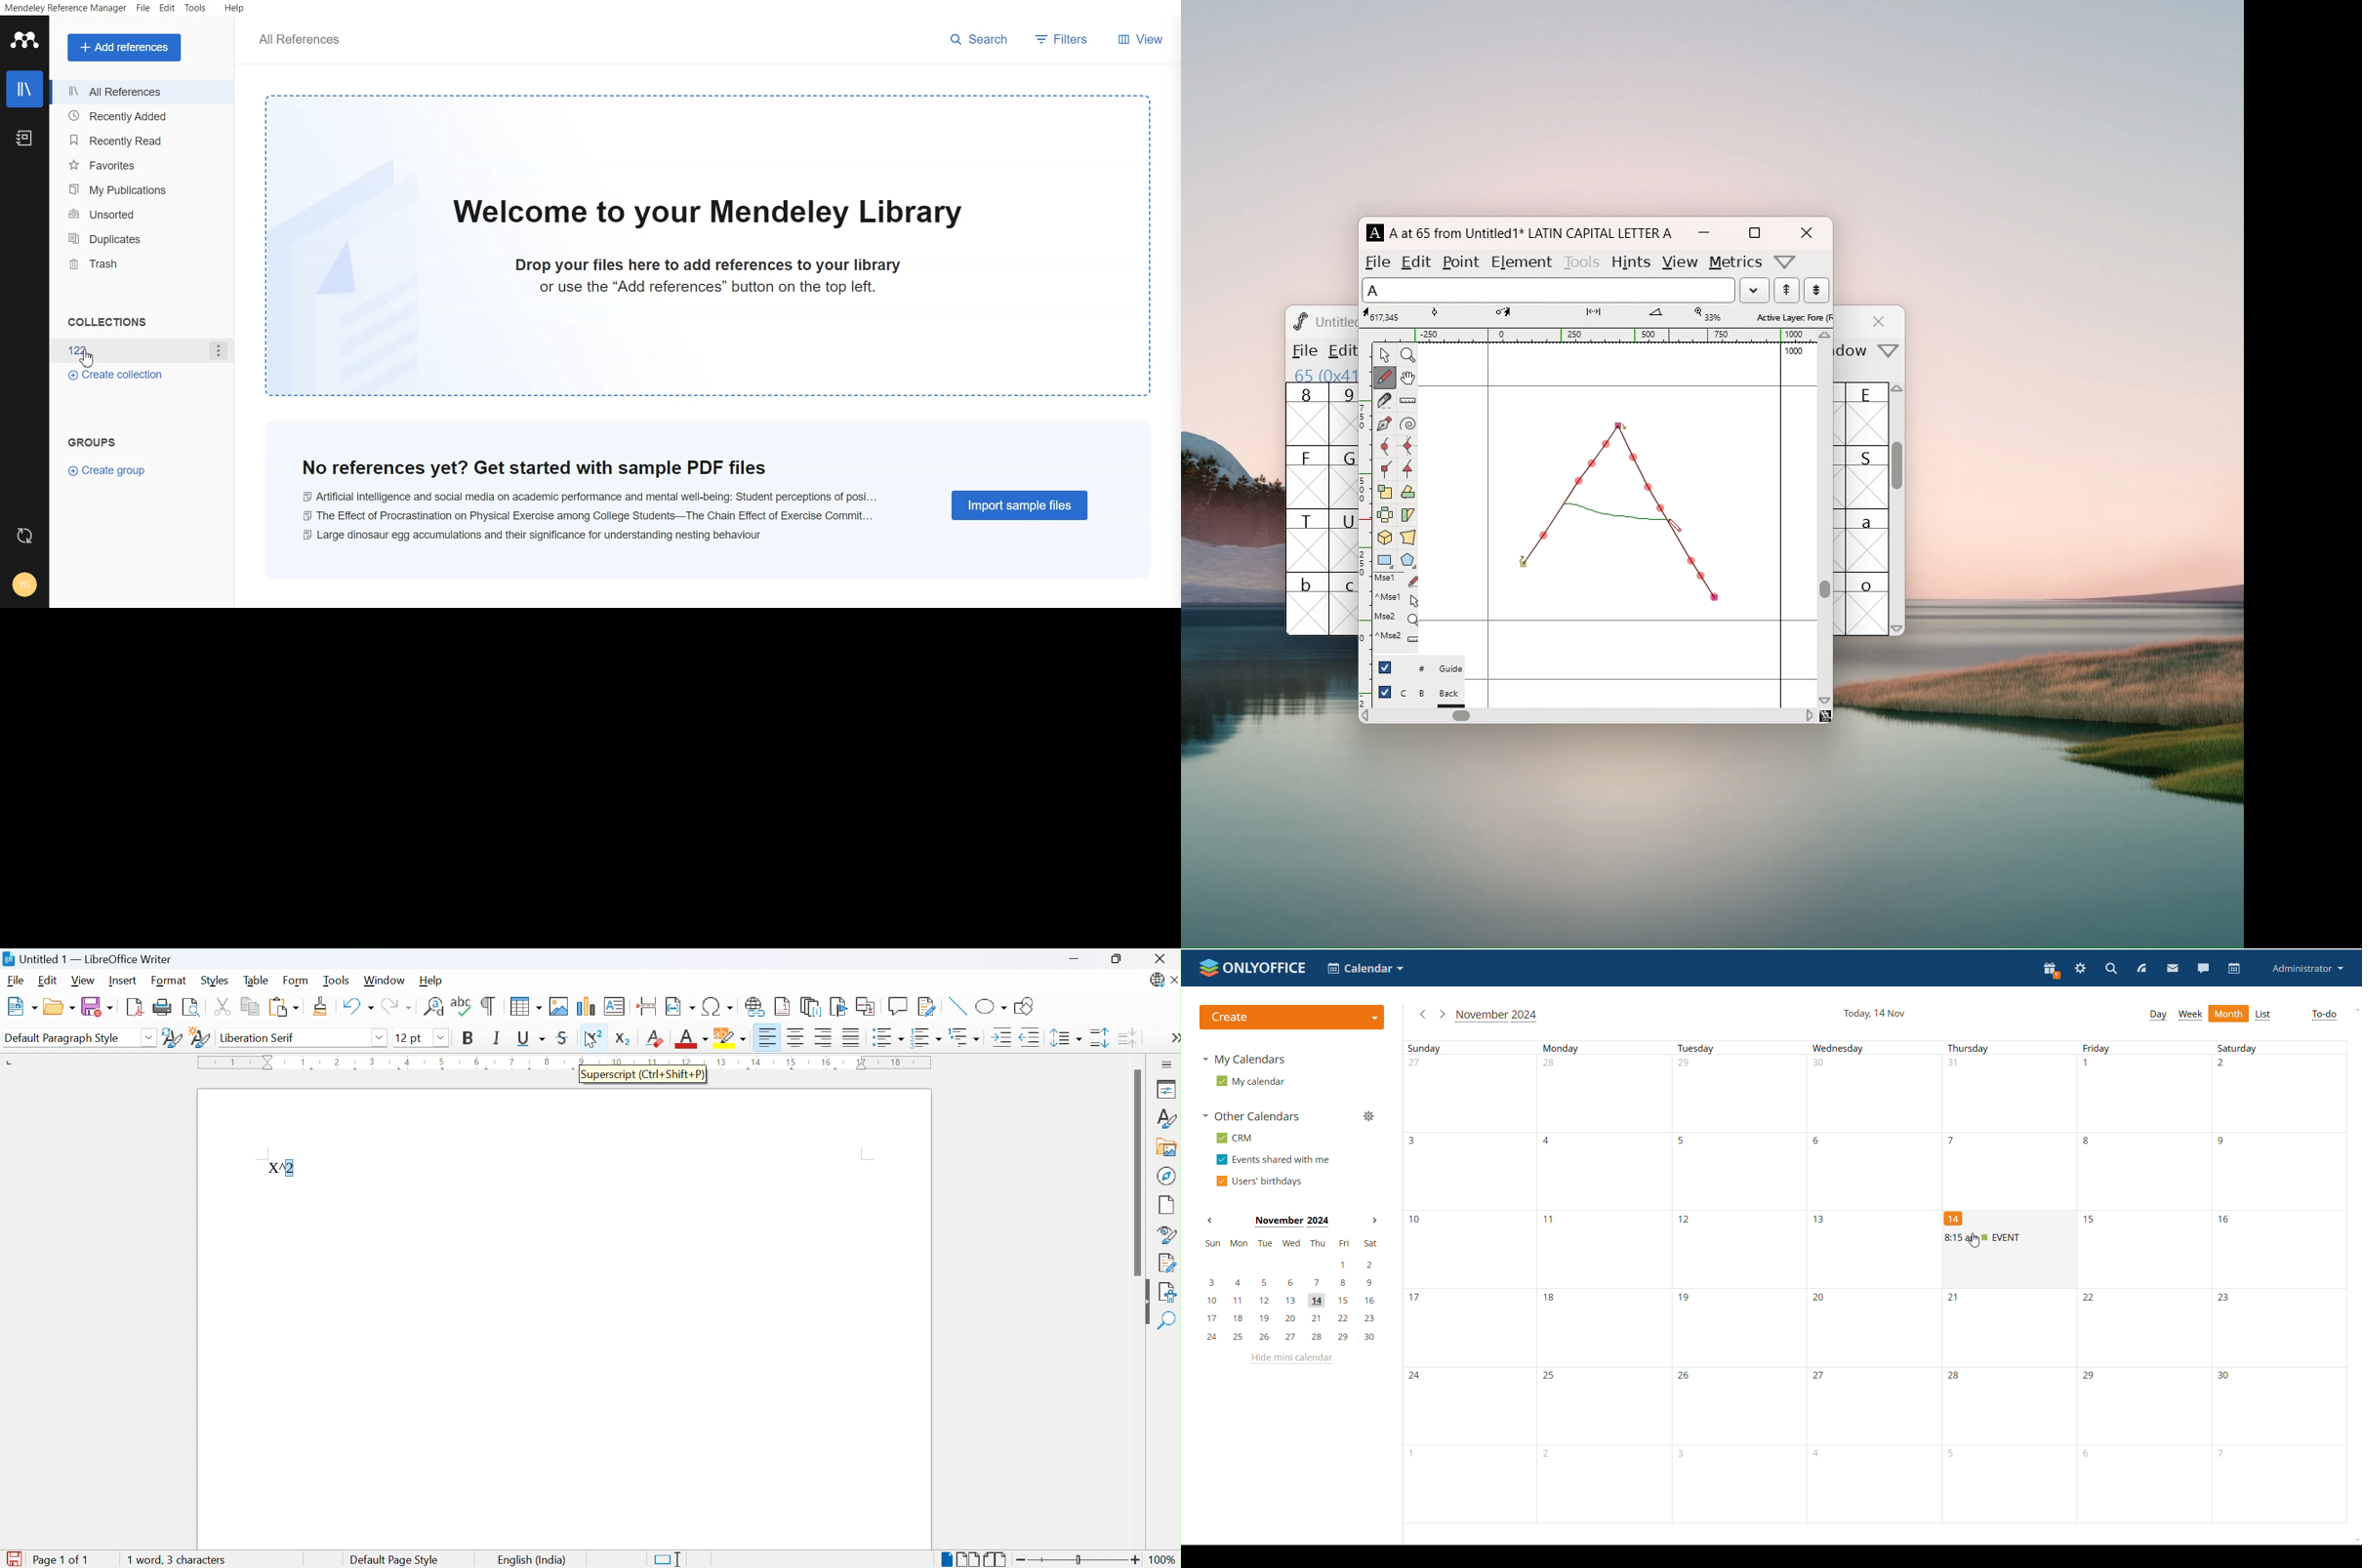 This screenshot has height=1568, width=2380. What do you see at coordinates (1303, 350) in the screenshot?
I see `file` at bounding box center [1303, 350].